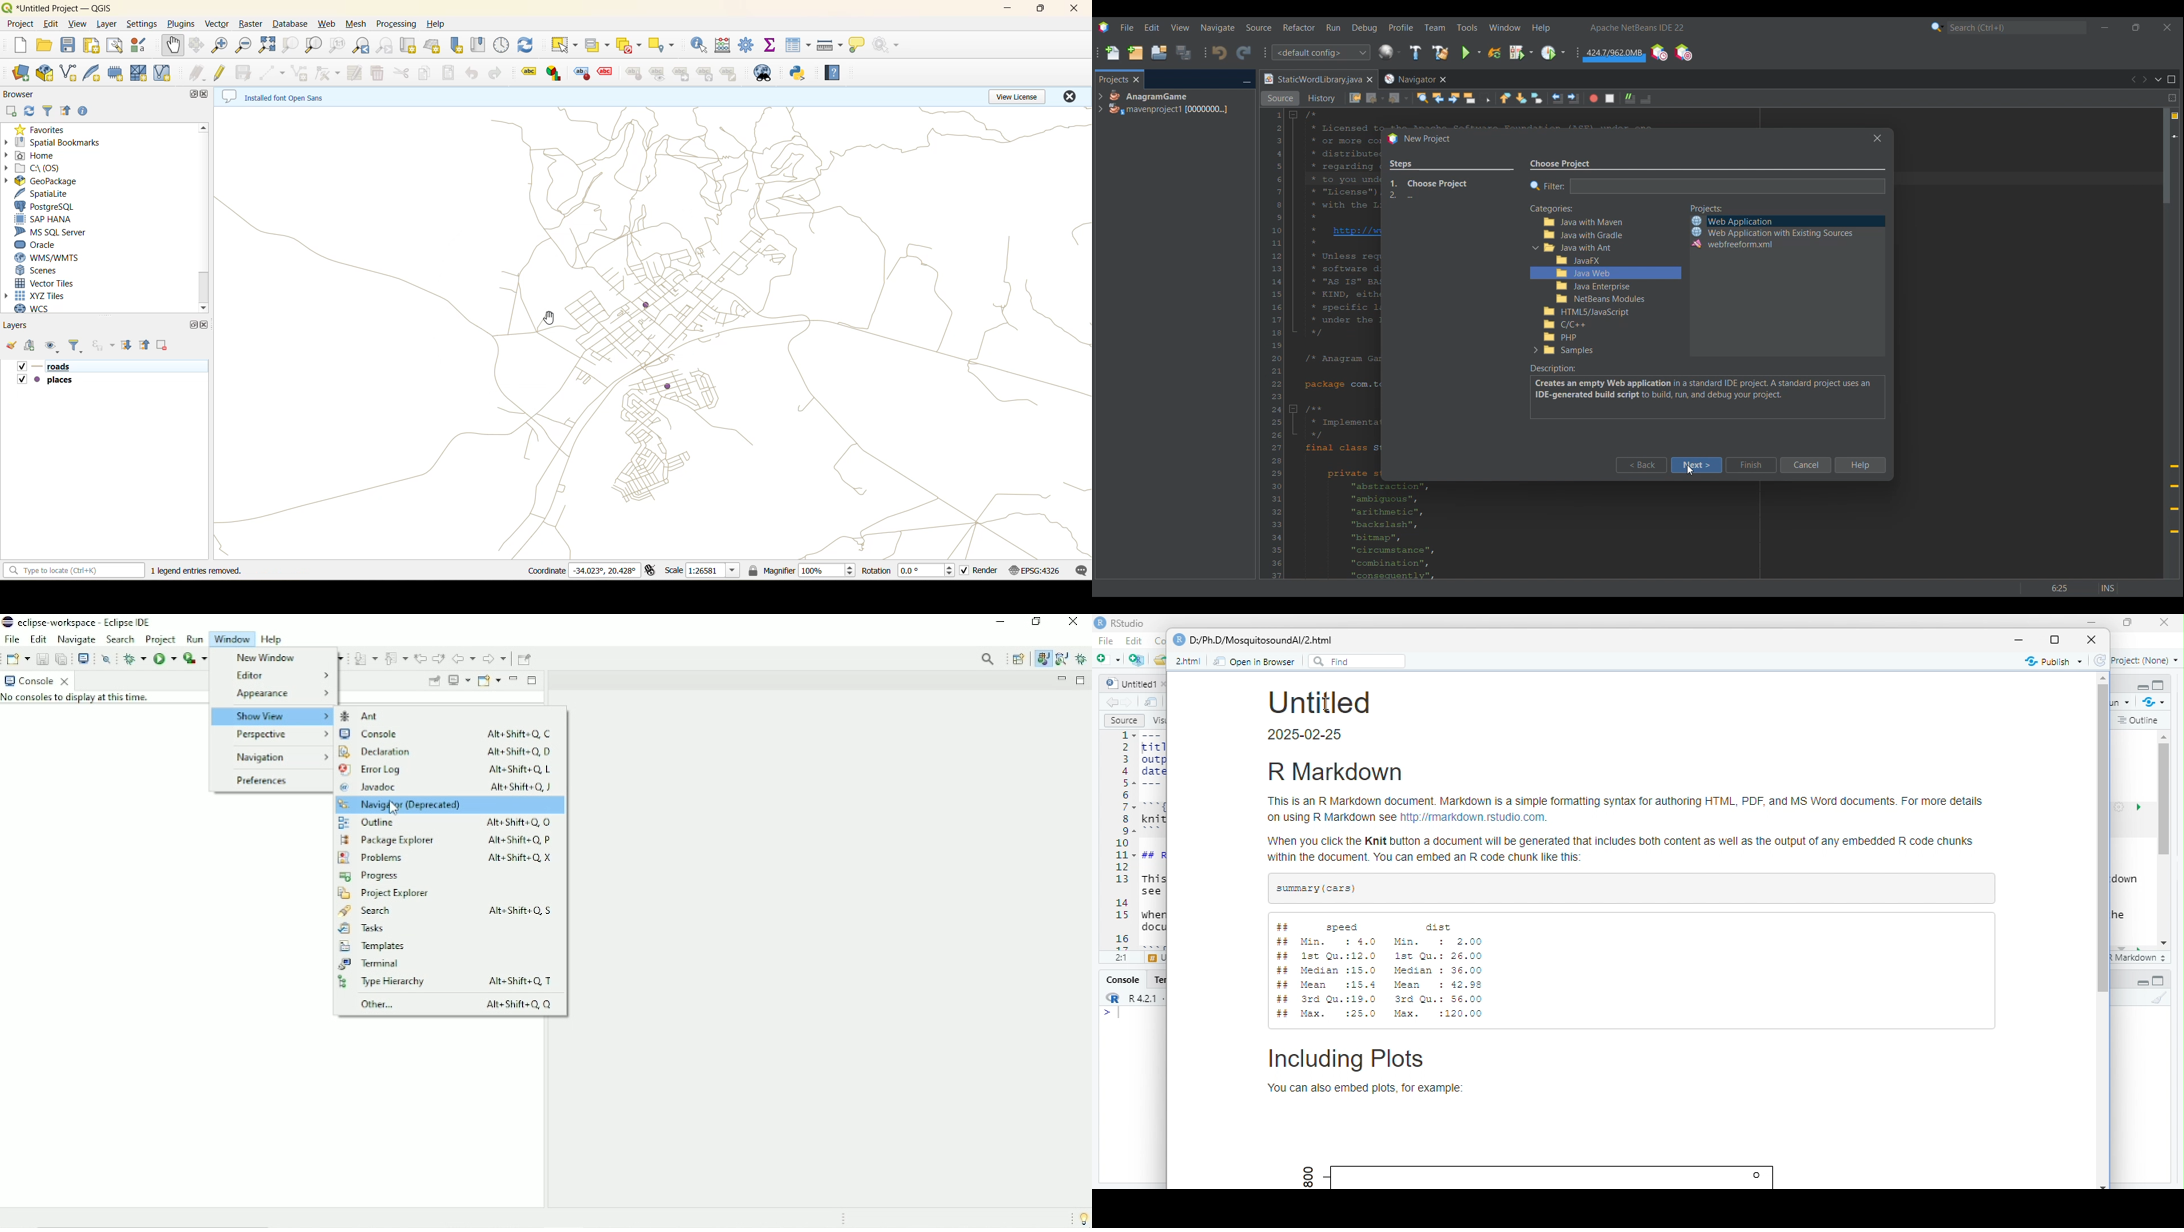 This screenshot has height=1232, width=2184. Describe the element at coordinates (129, 346) in the screenshot. I see `expand all` at that location.